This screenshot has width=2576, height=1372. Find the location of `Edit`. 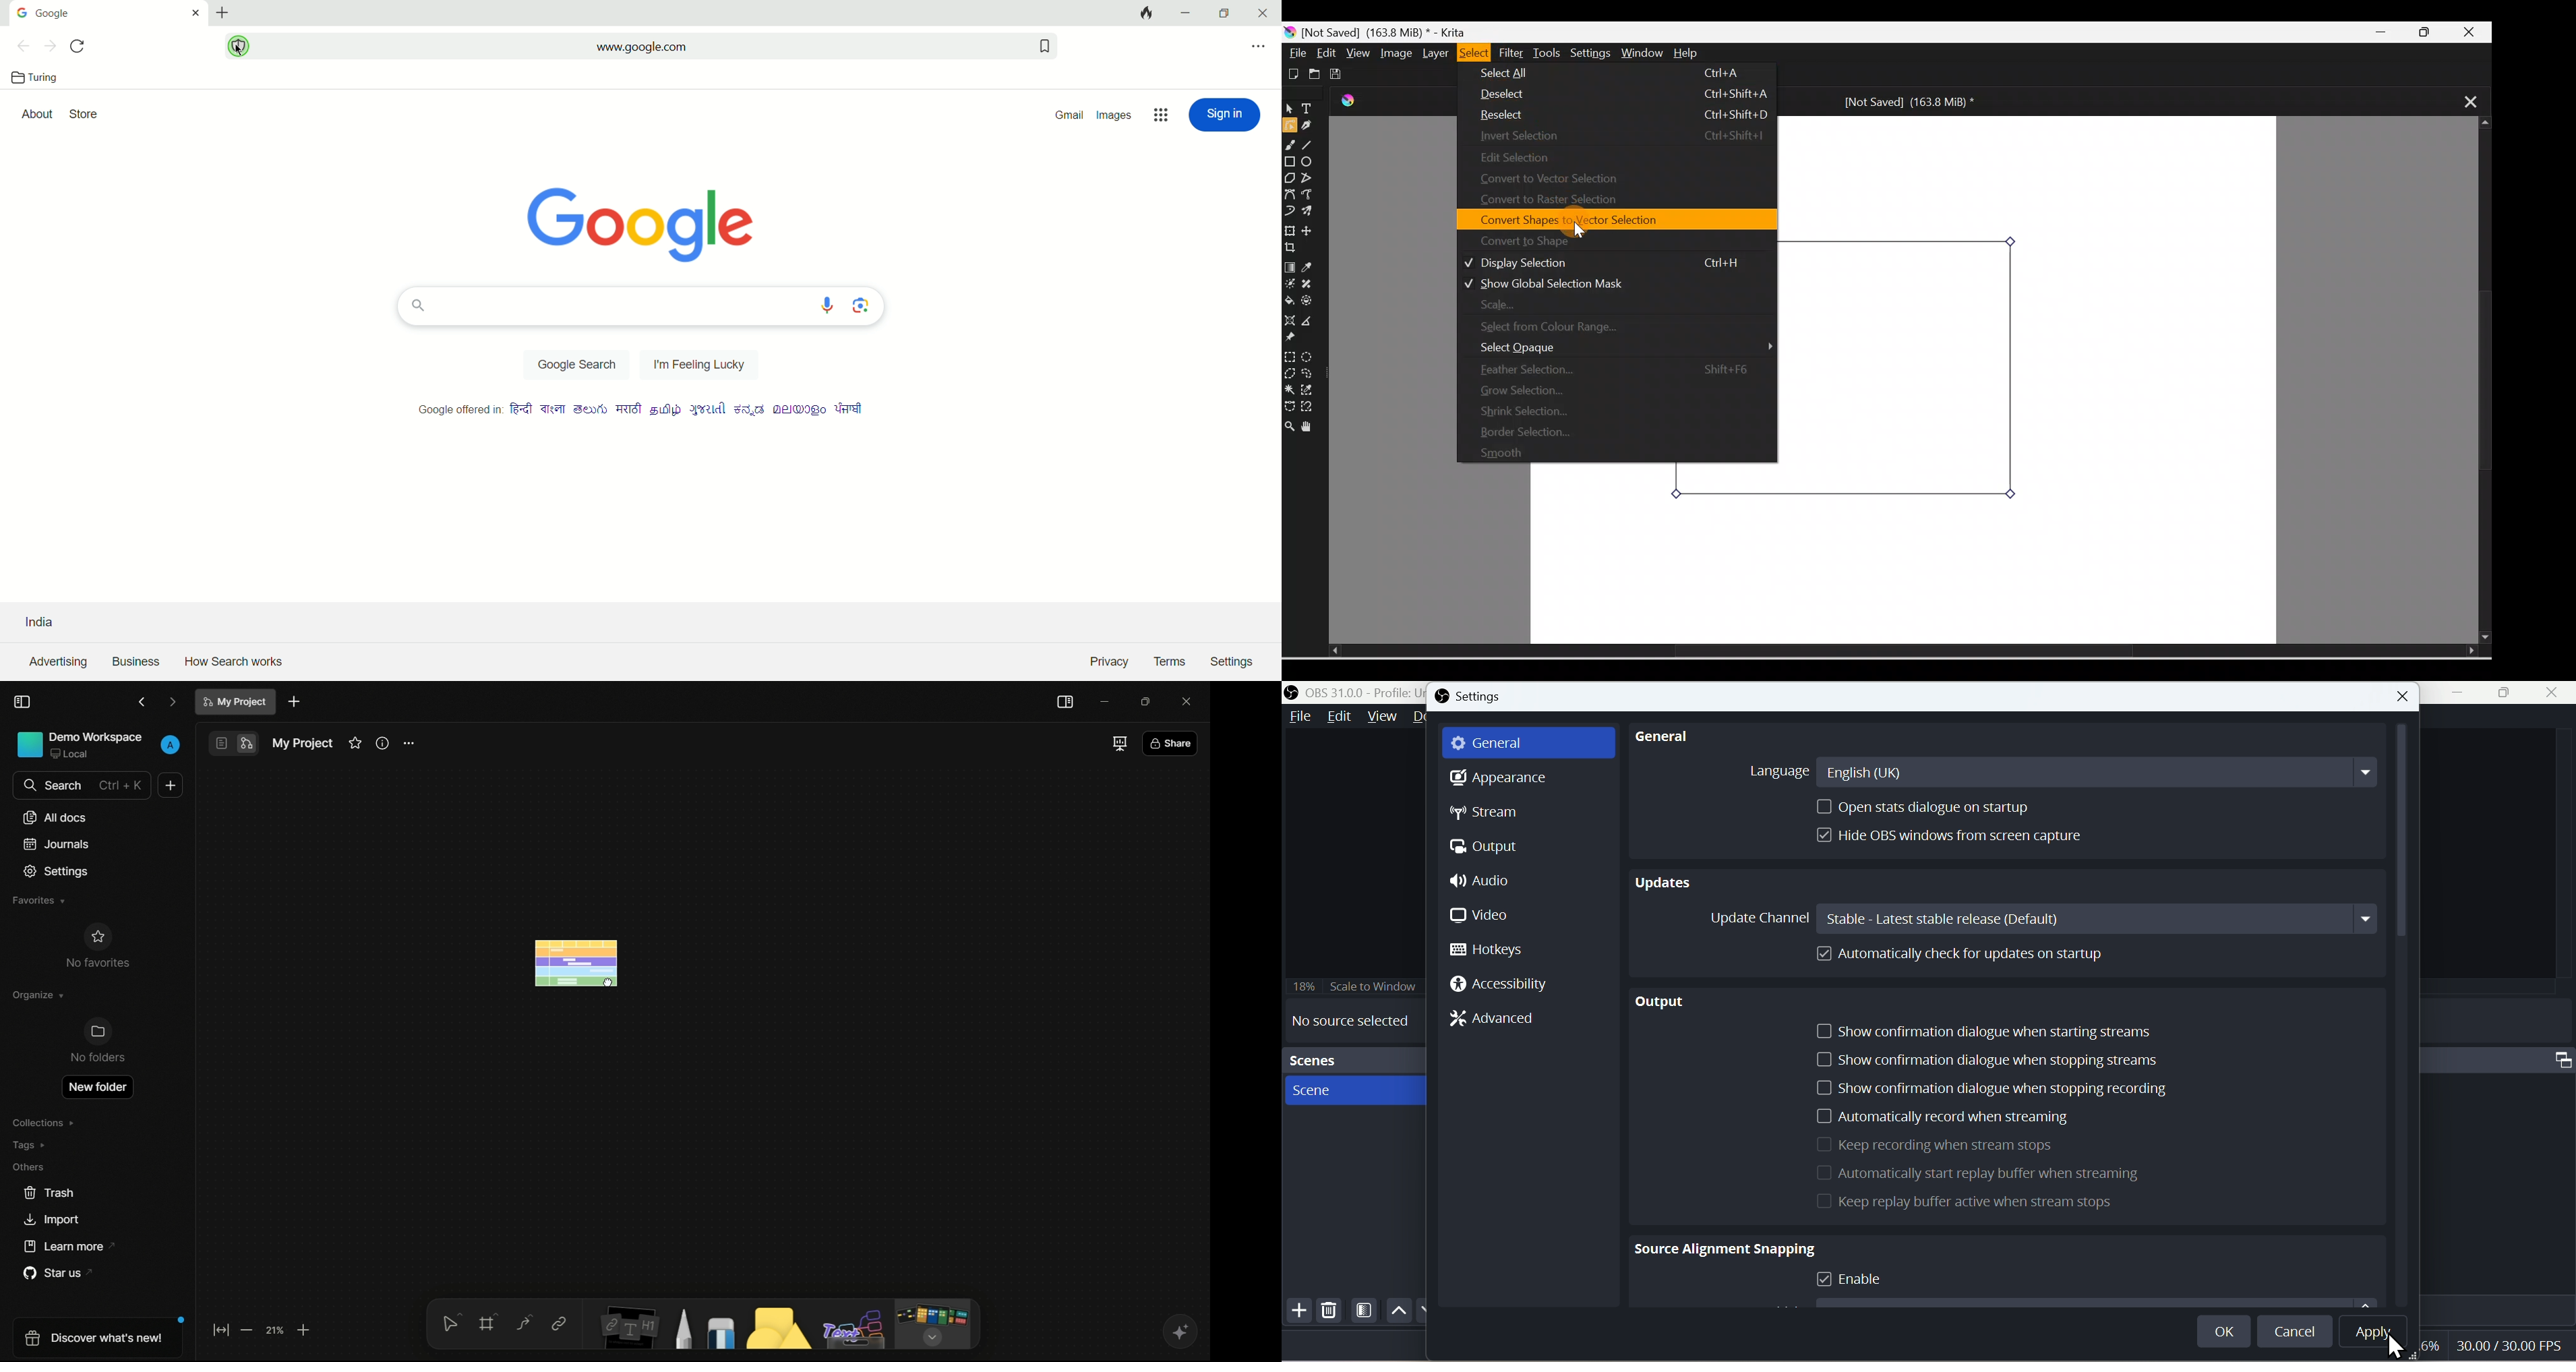

Edit is located at coordinates (1338, 721).